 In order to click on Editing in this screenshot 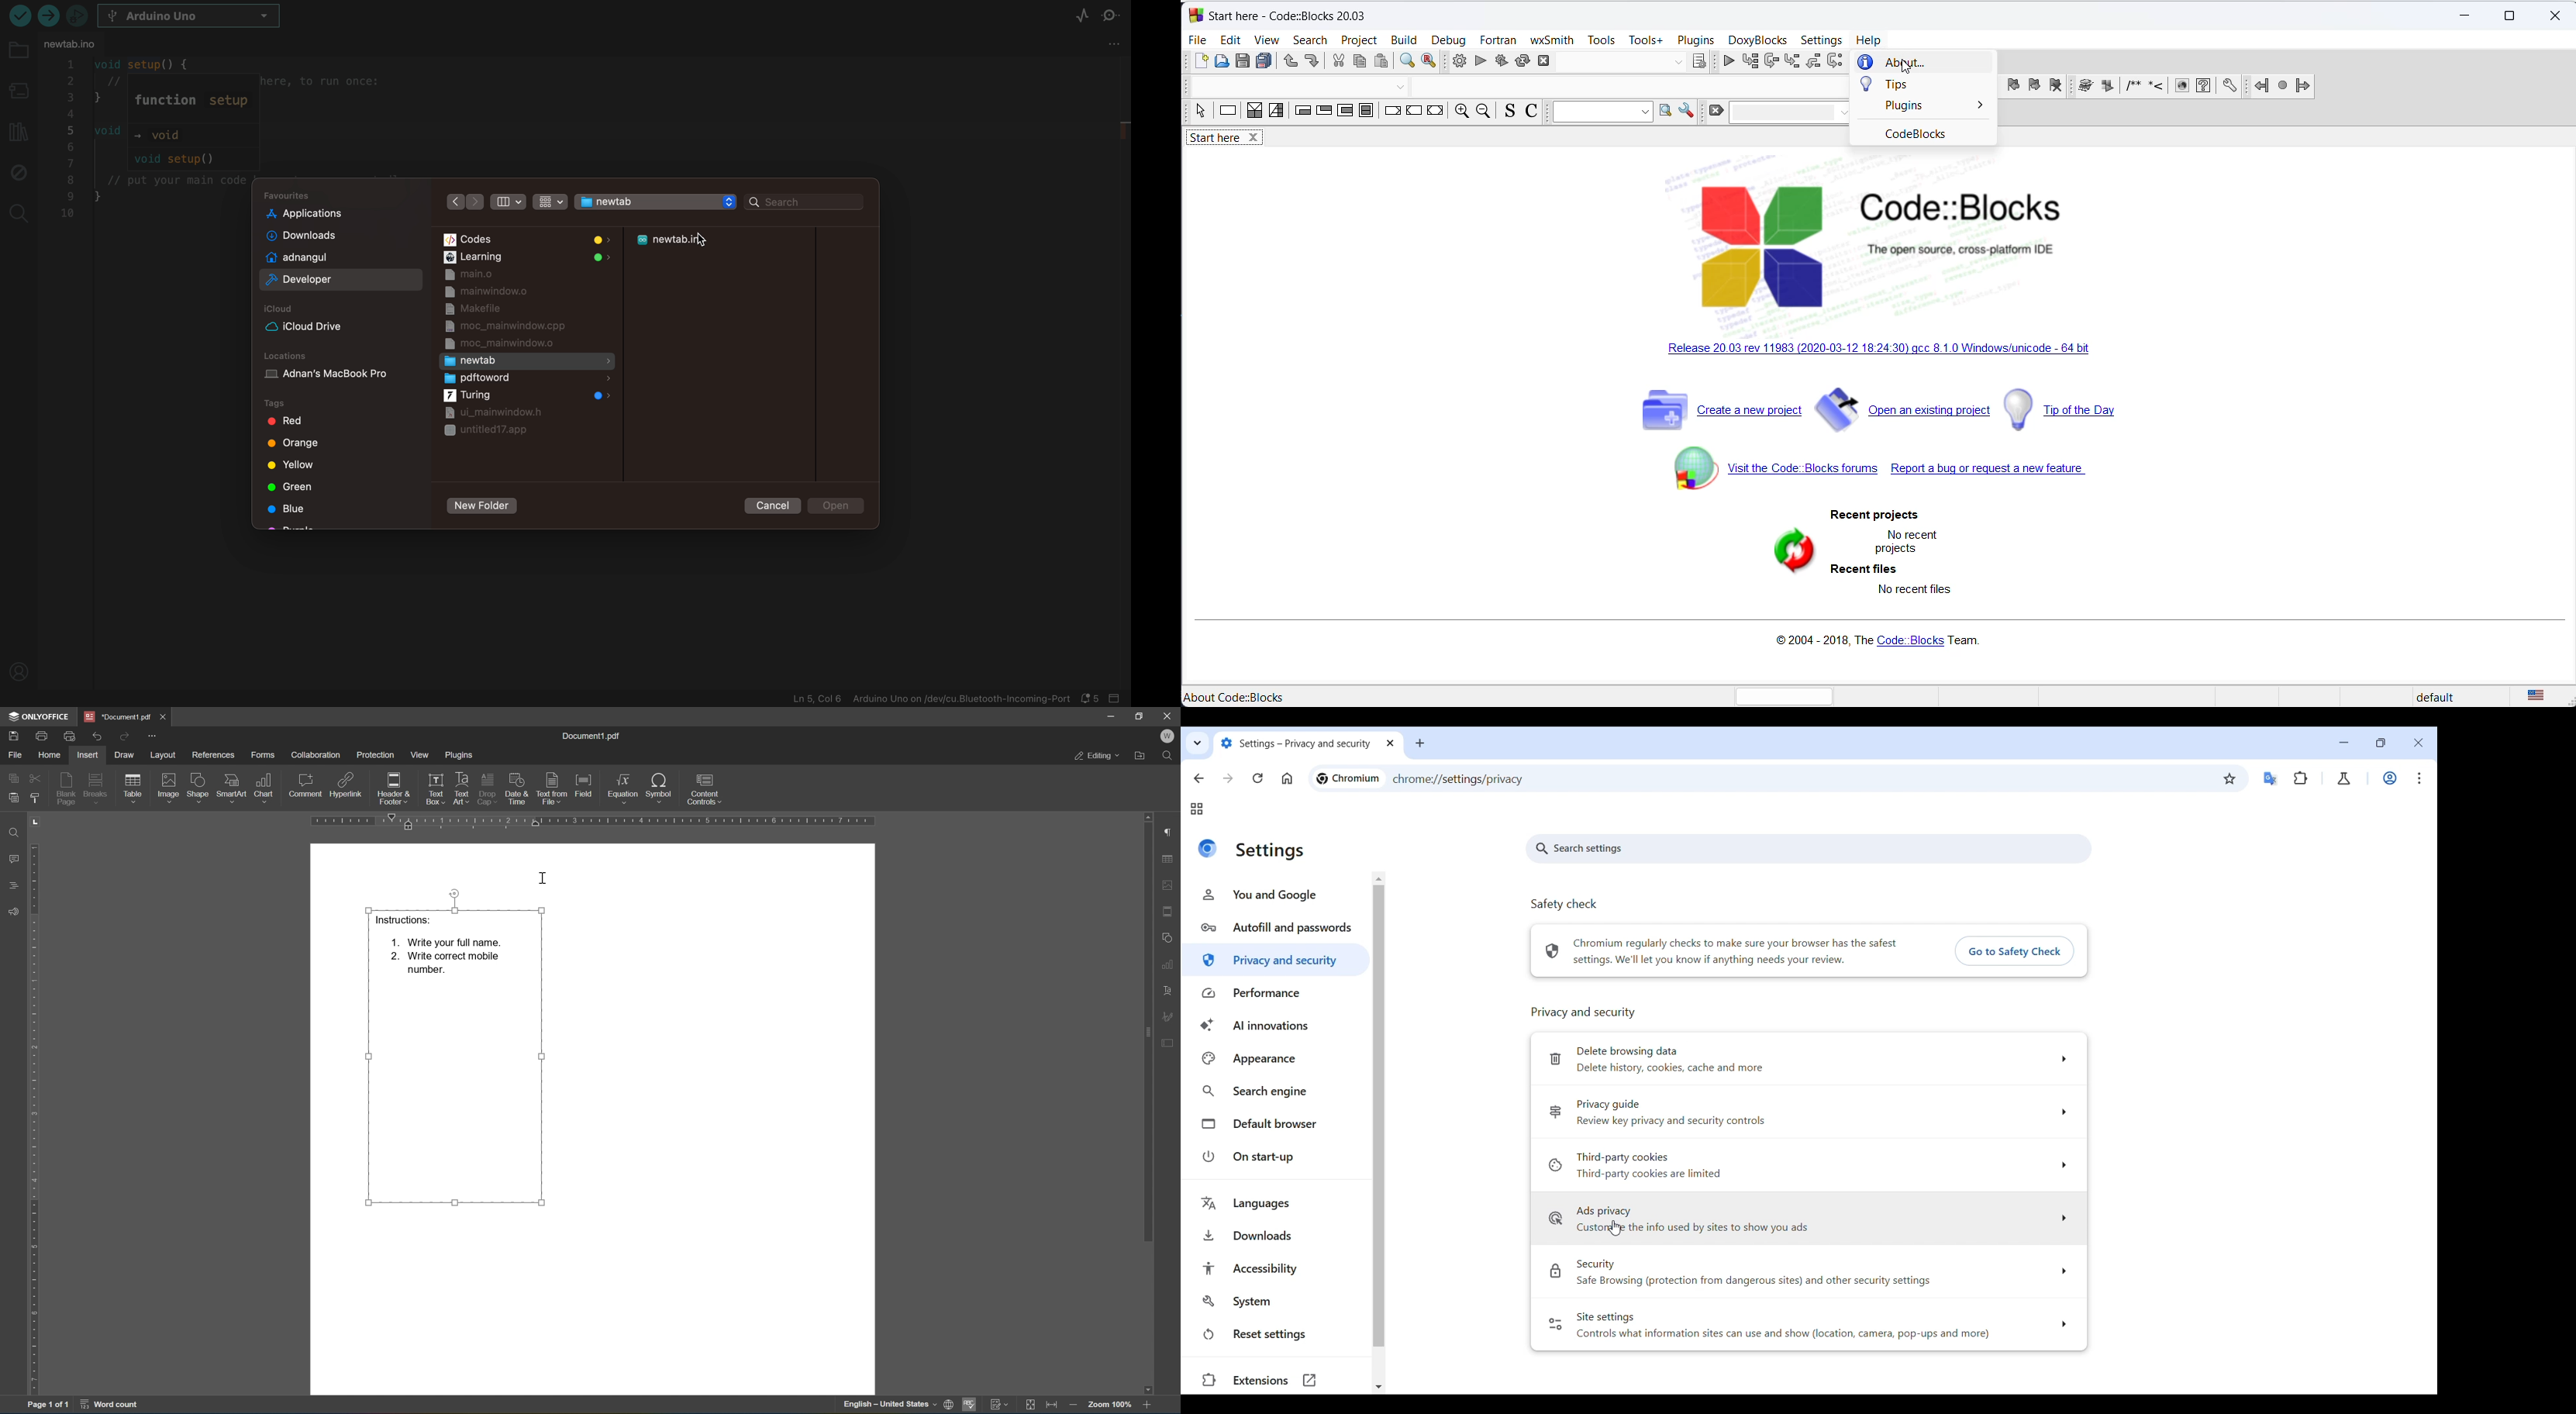, I will do `click(1097, 757)`.